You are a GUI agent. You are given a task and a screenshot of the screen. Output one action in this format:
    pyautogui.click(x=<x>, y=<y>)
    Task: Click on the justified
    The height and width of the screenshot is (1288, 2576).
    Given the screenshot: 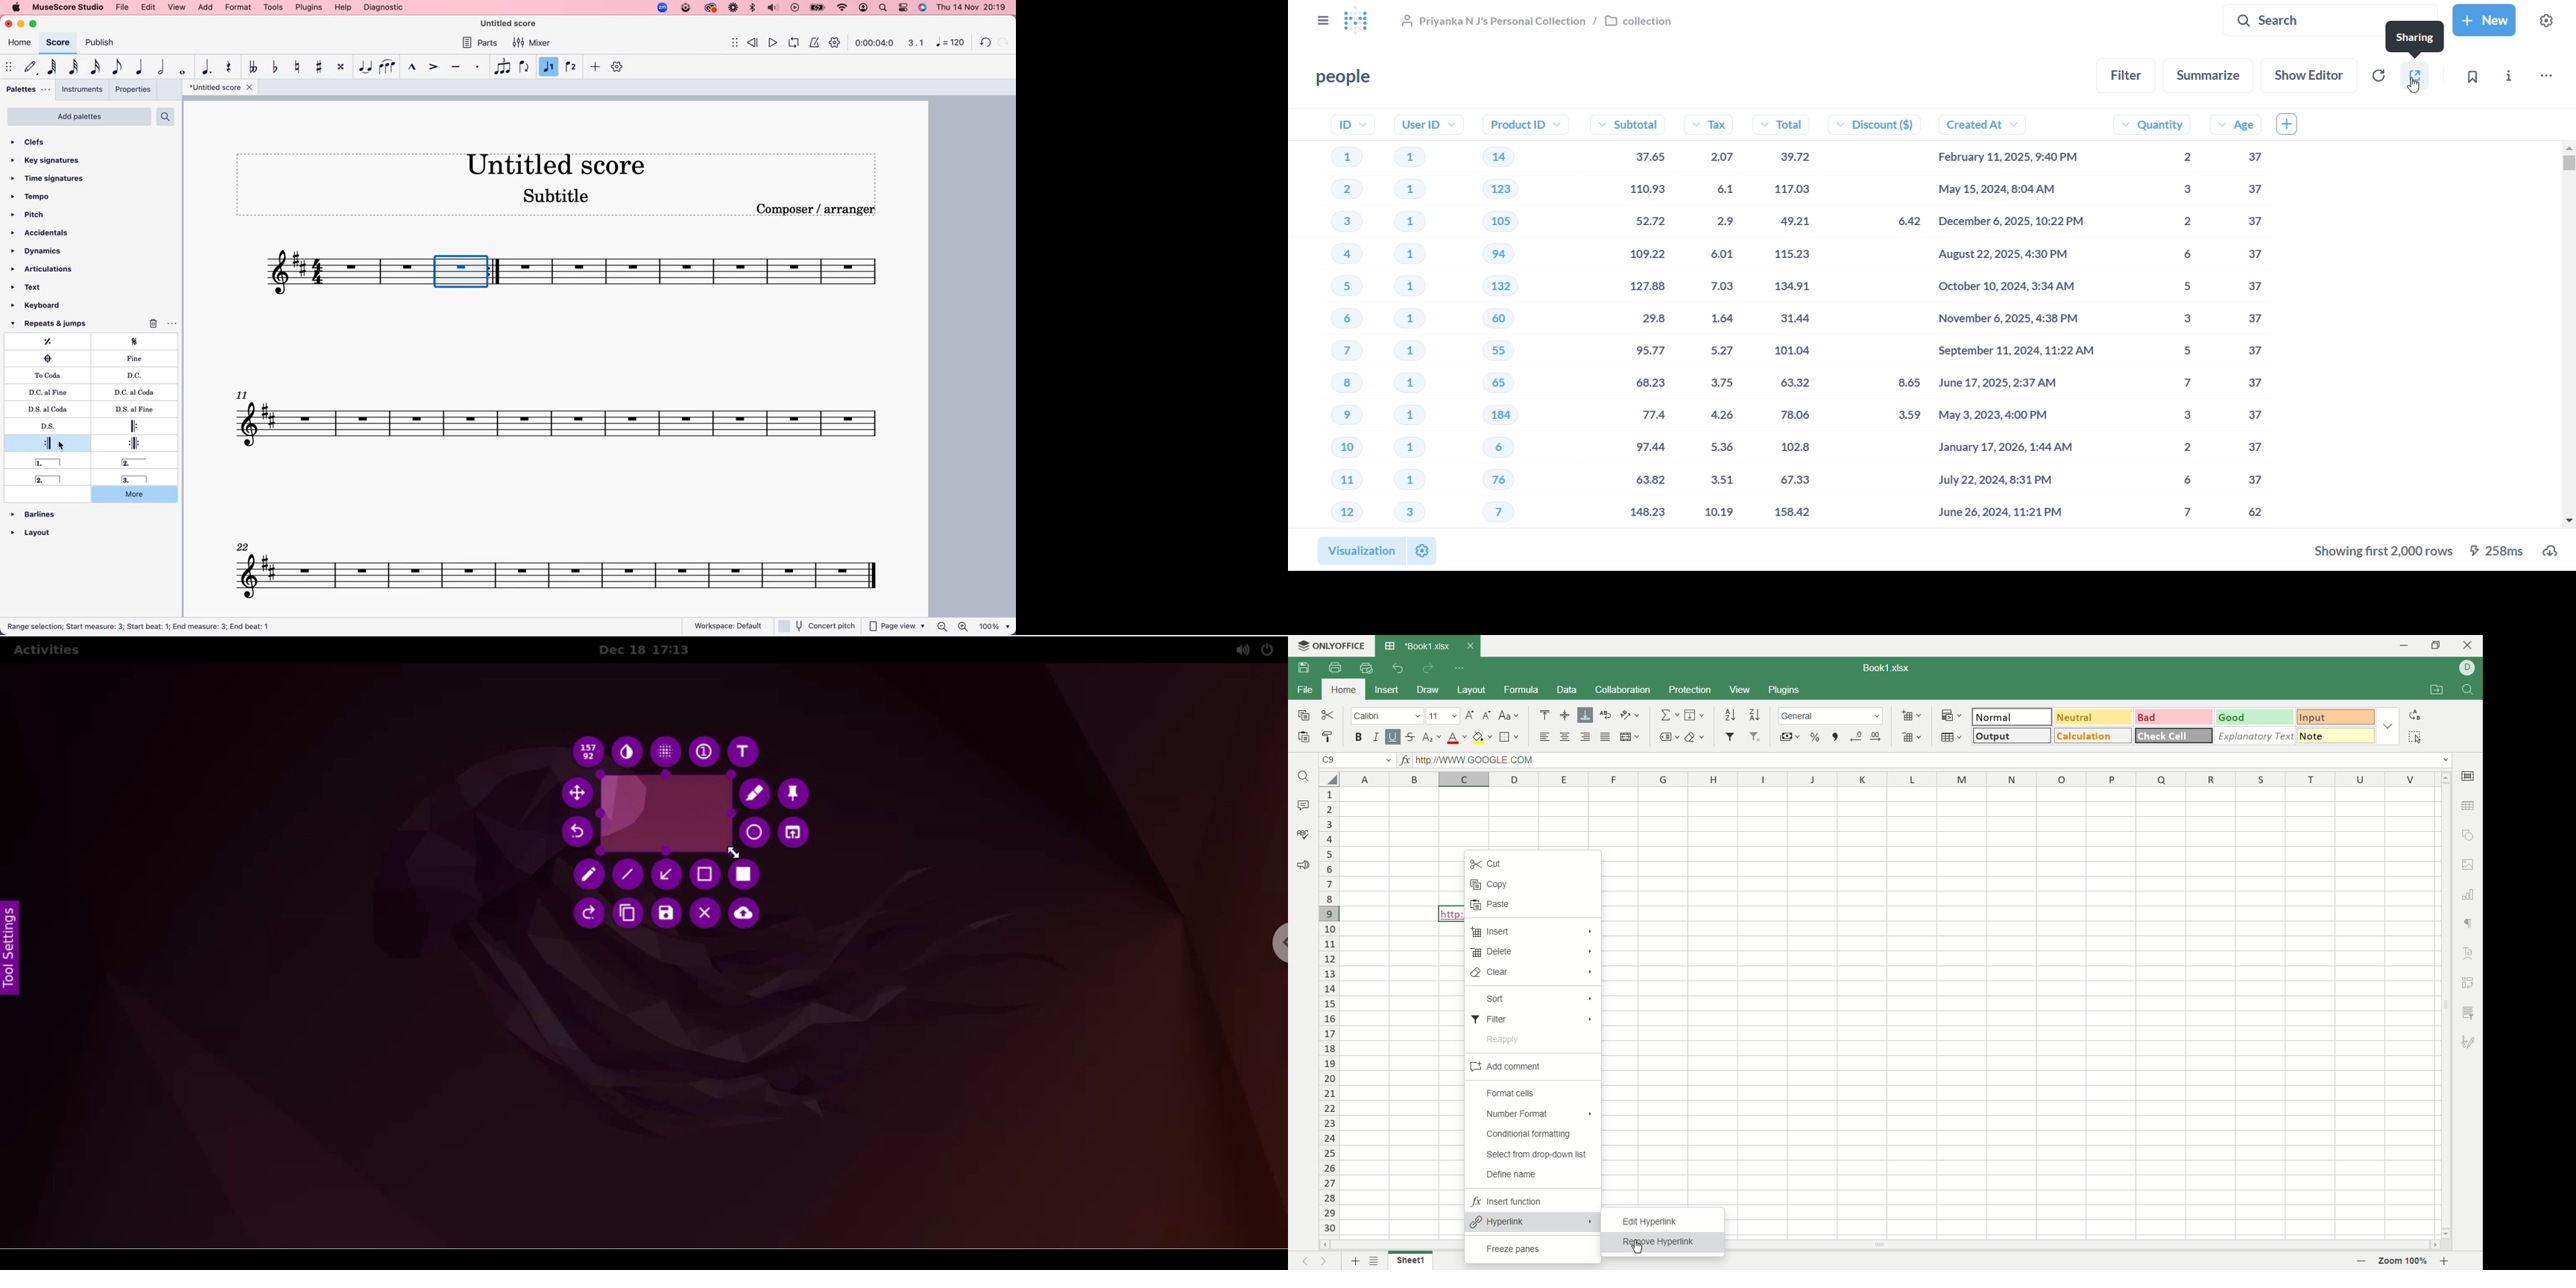 What is the action you would take?
    pyautogui.click(x=1606, y=737)
    